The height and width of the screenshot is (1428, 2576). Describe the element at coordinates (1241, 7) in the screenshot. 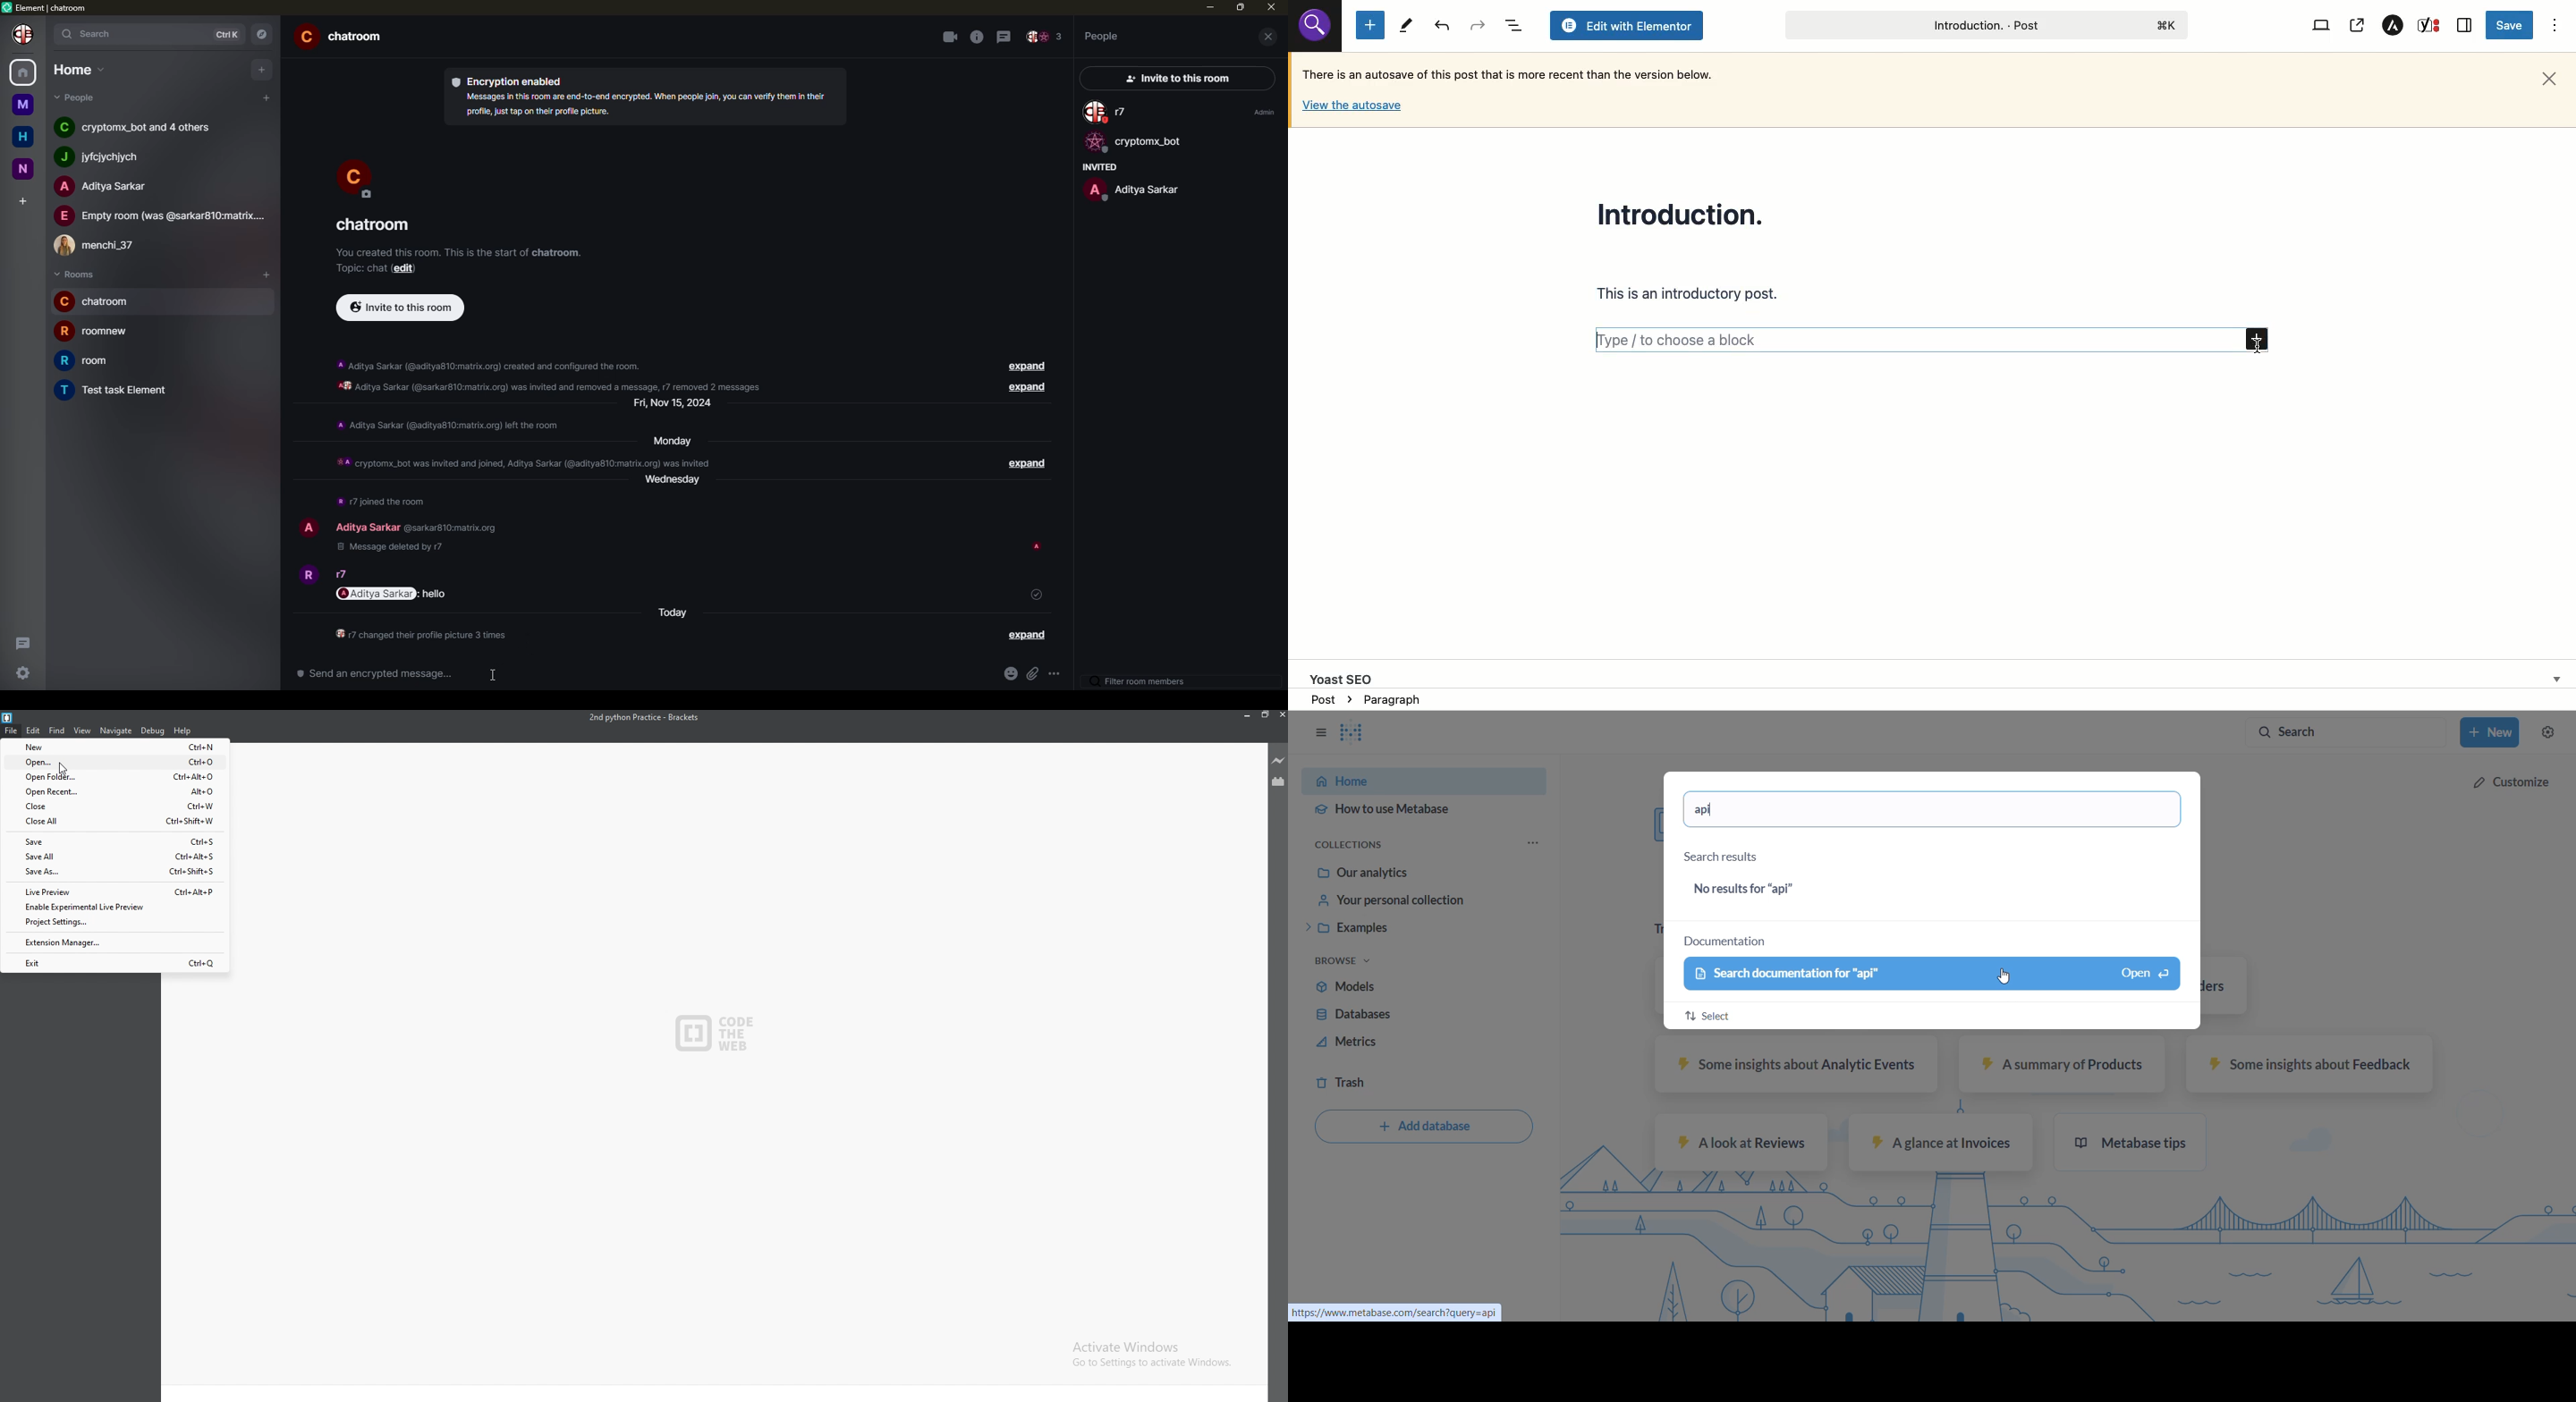

I see `max` at that location.